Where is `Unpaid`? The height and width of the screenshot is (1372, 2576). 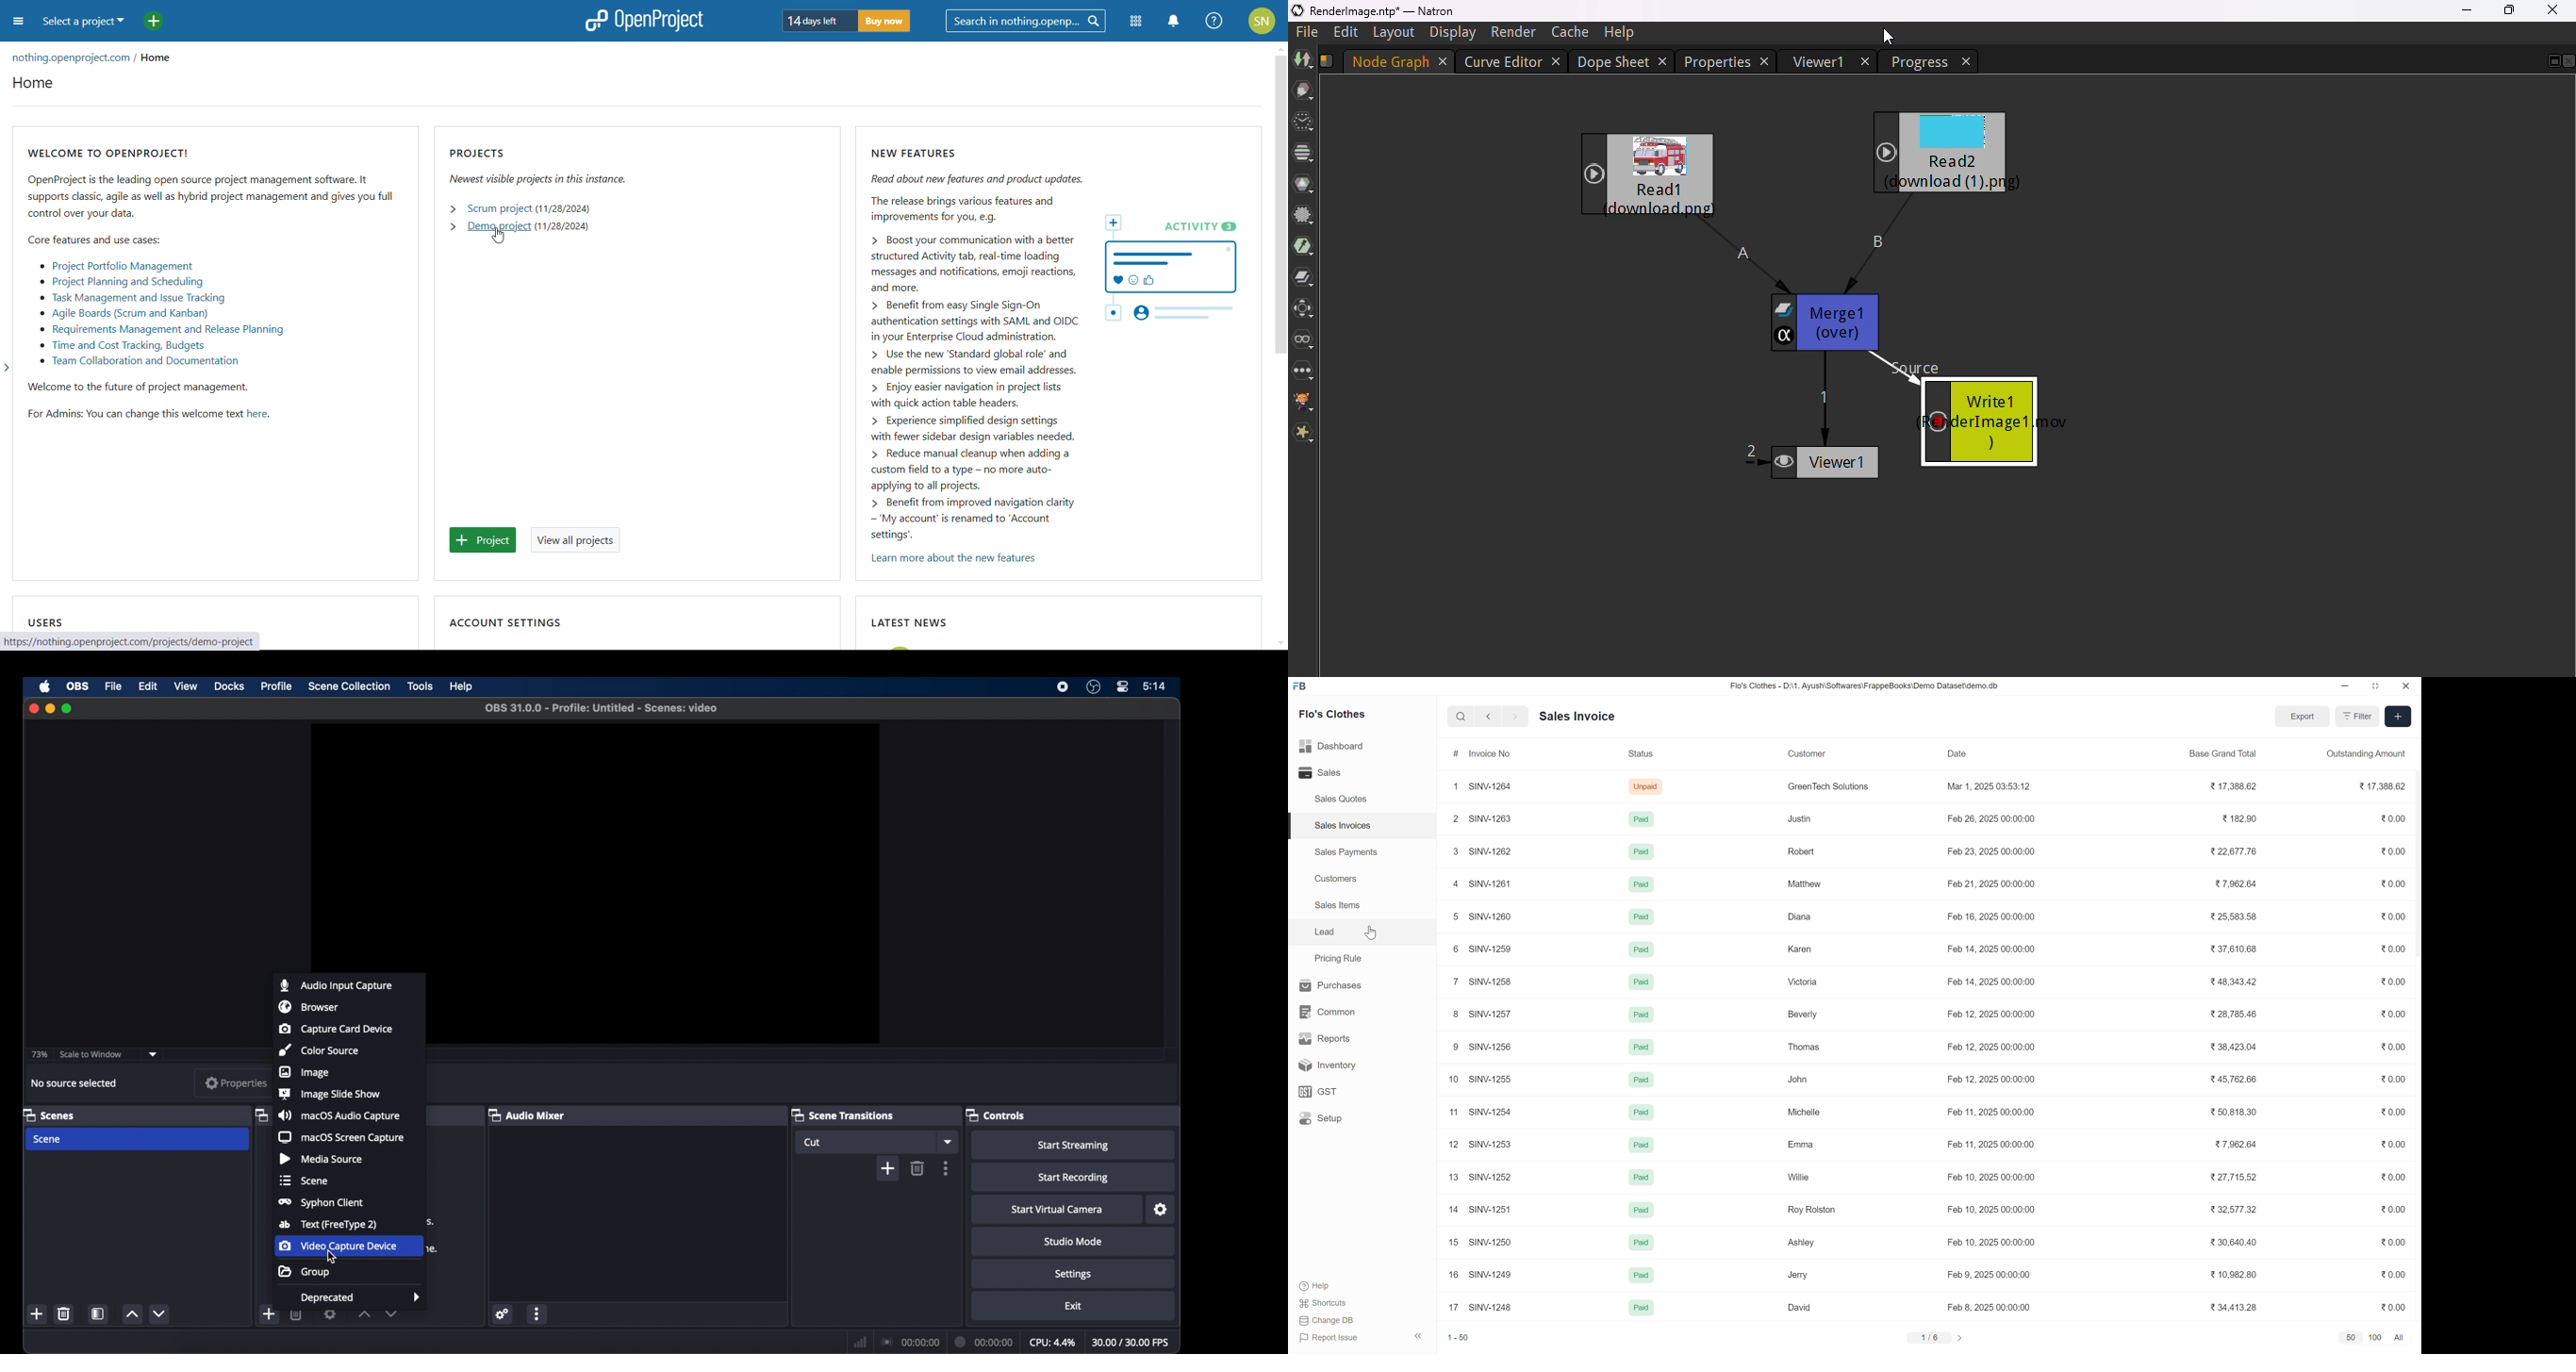 Unpaid is located at coordinates (1647, 786).